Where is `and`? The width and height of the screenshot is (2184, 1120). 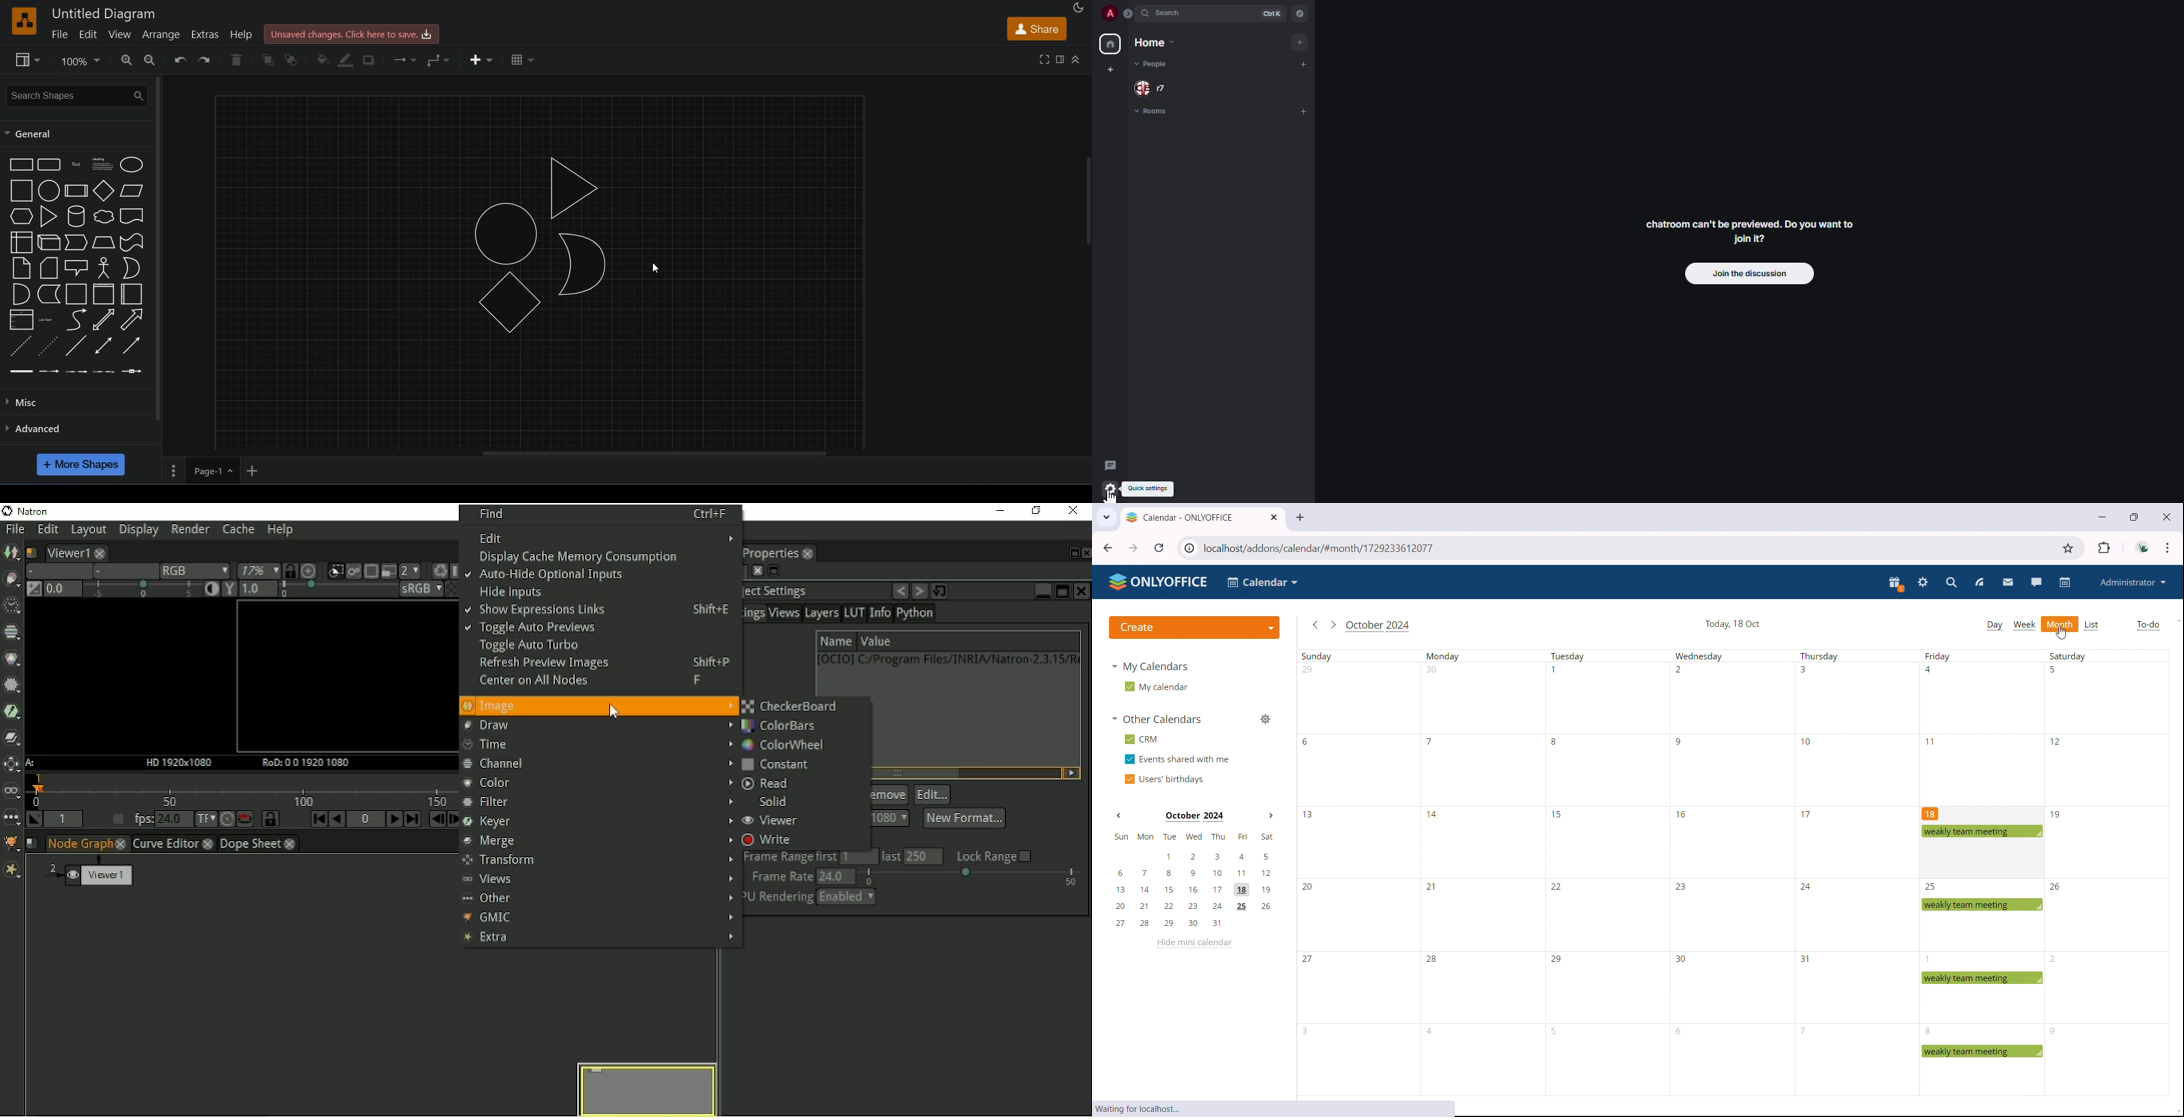 and is located at coordinates (20, 293).